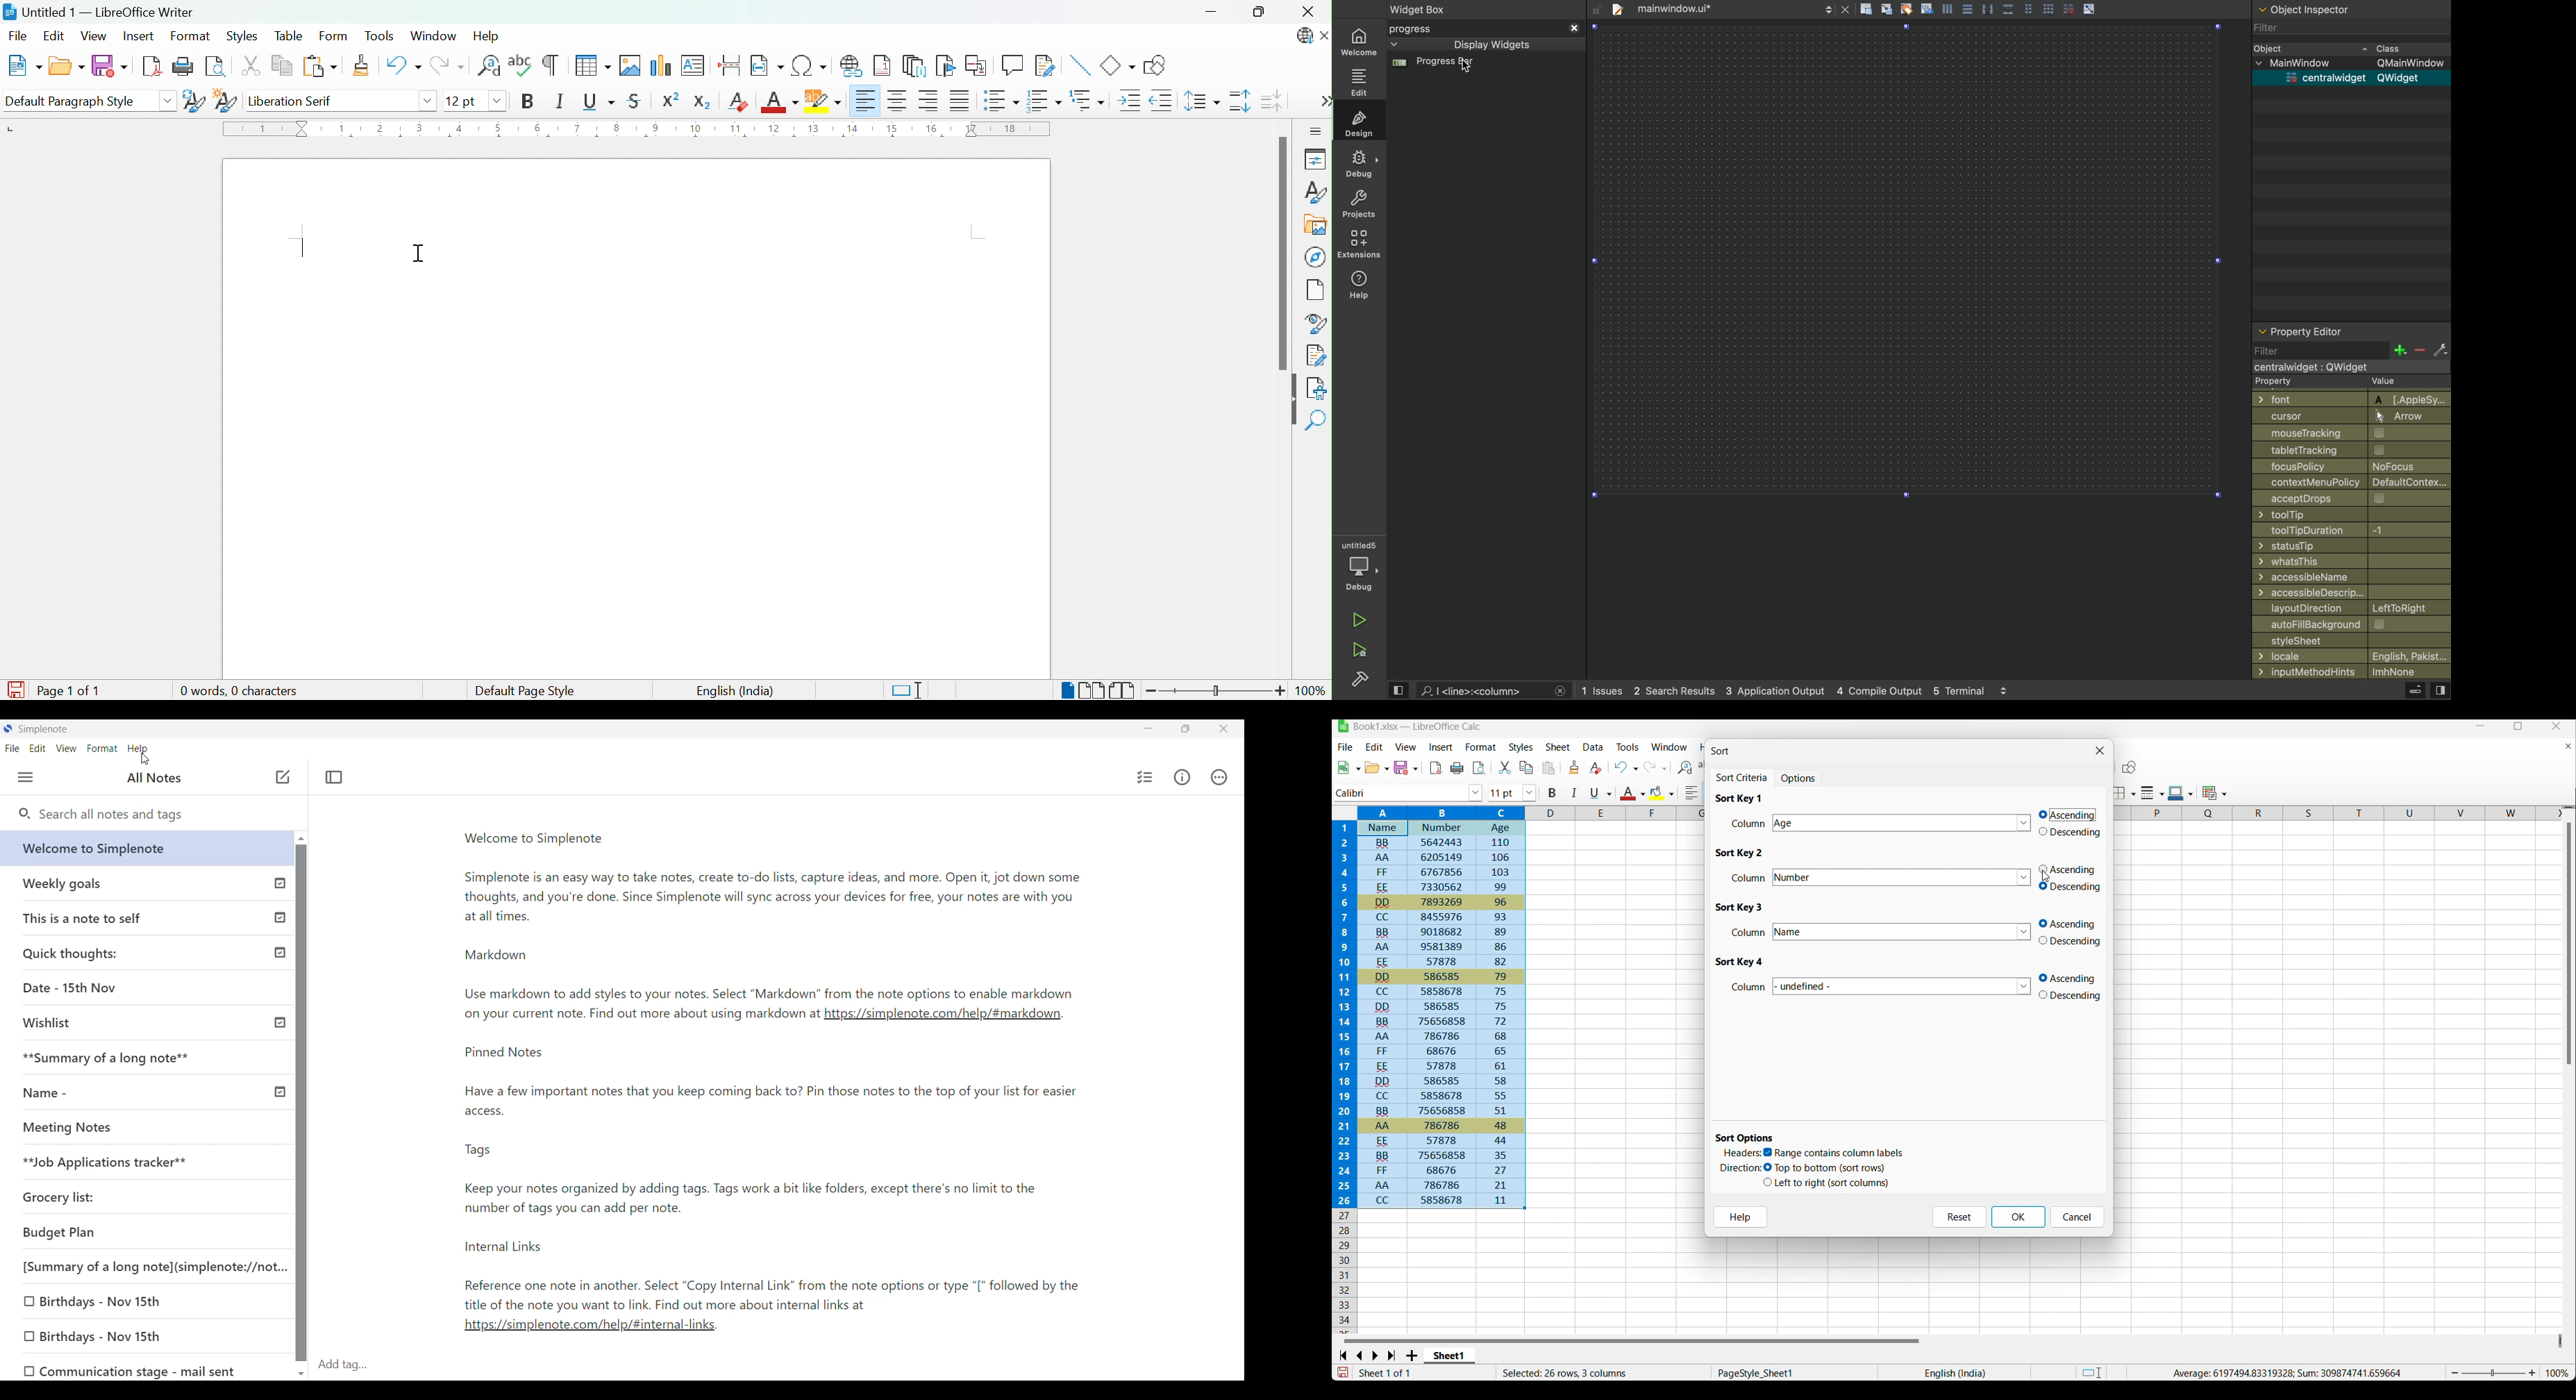 Image resolution: width=2576 pixels, height=1400 pixels. I want to click on Justified, so click(960, 102).